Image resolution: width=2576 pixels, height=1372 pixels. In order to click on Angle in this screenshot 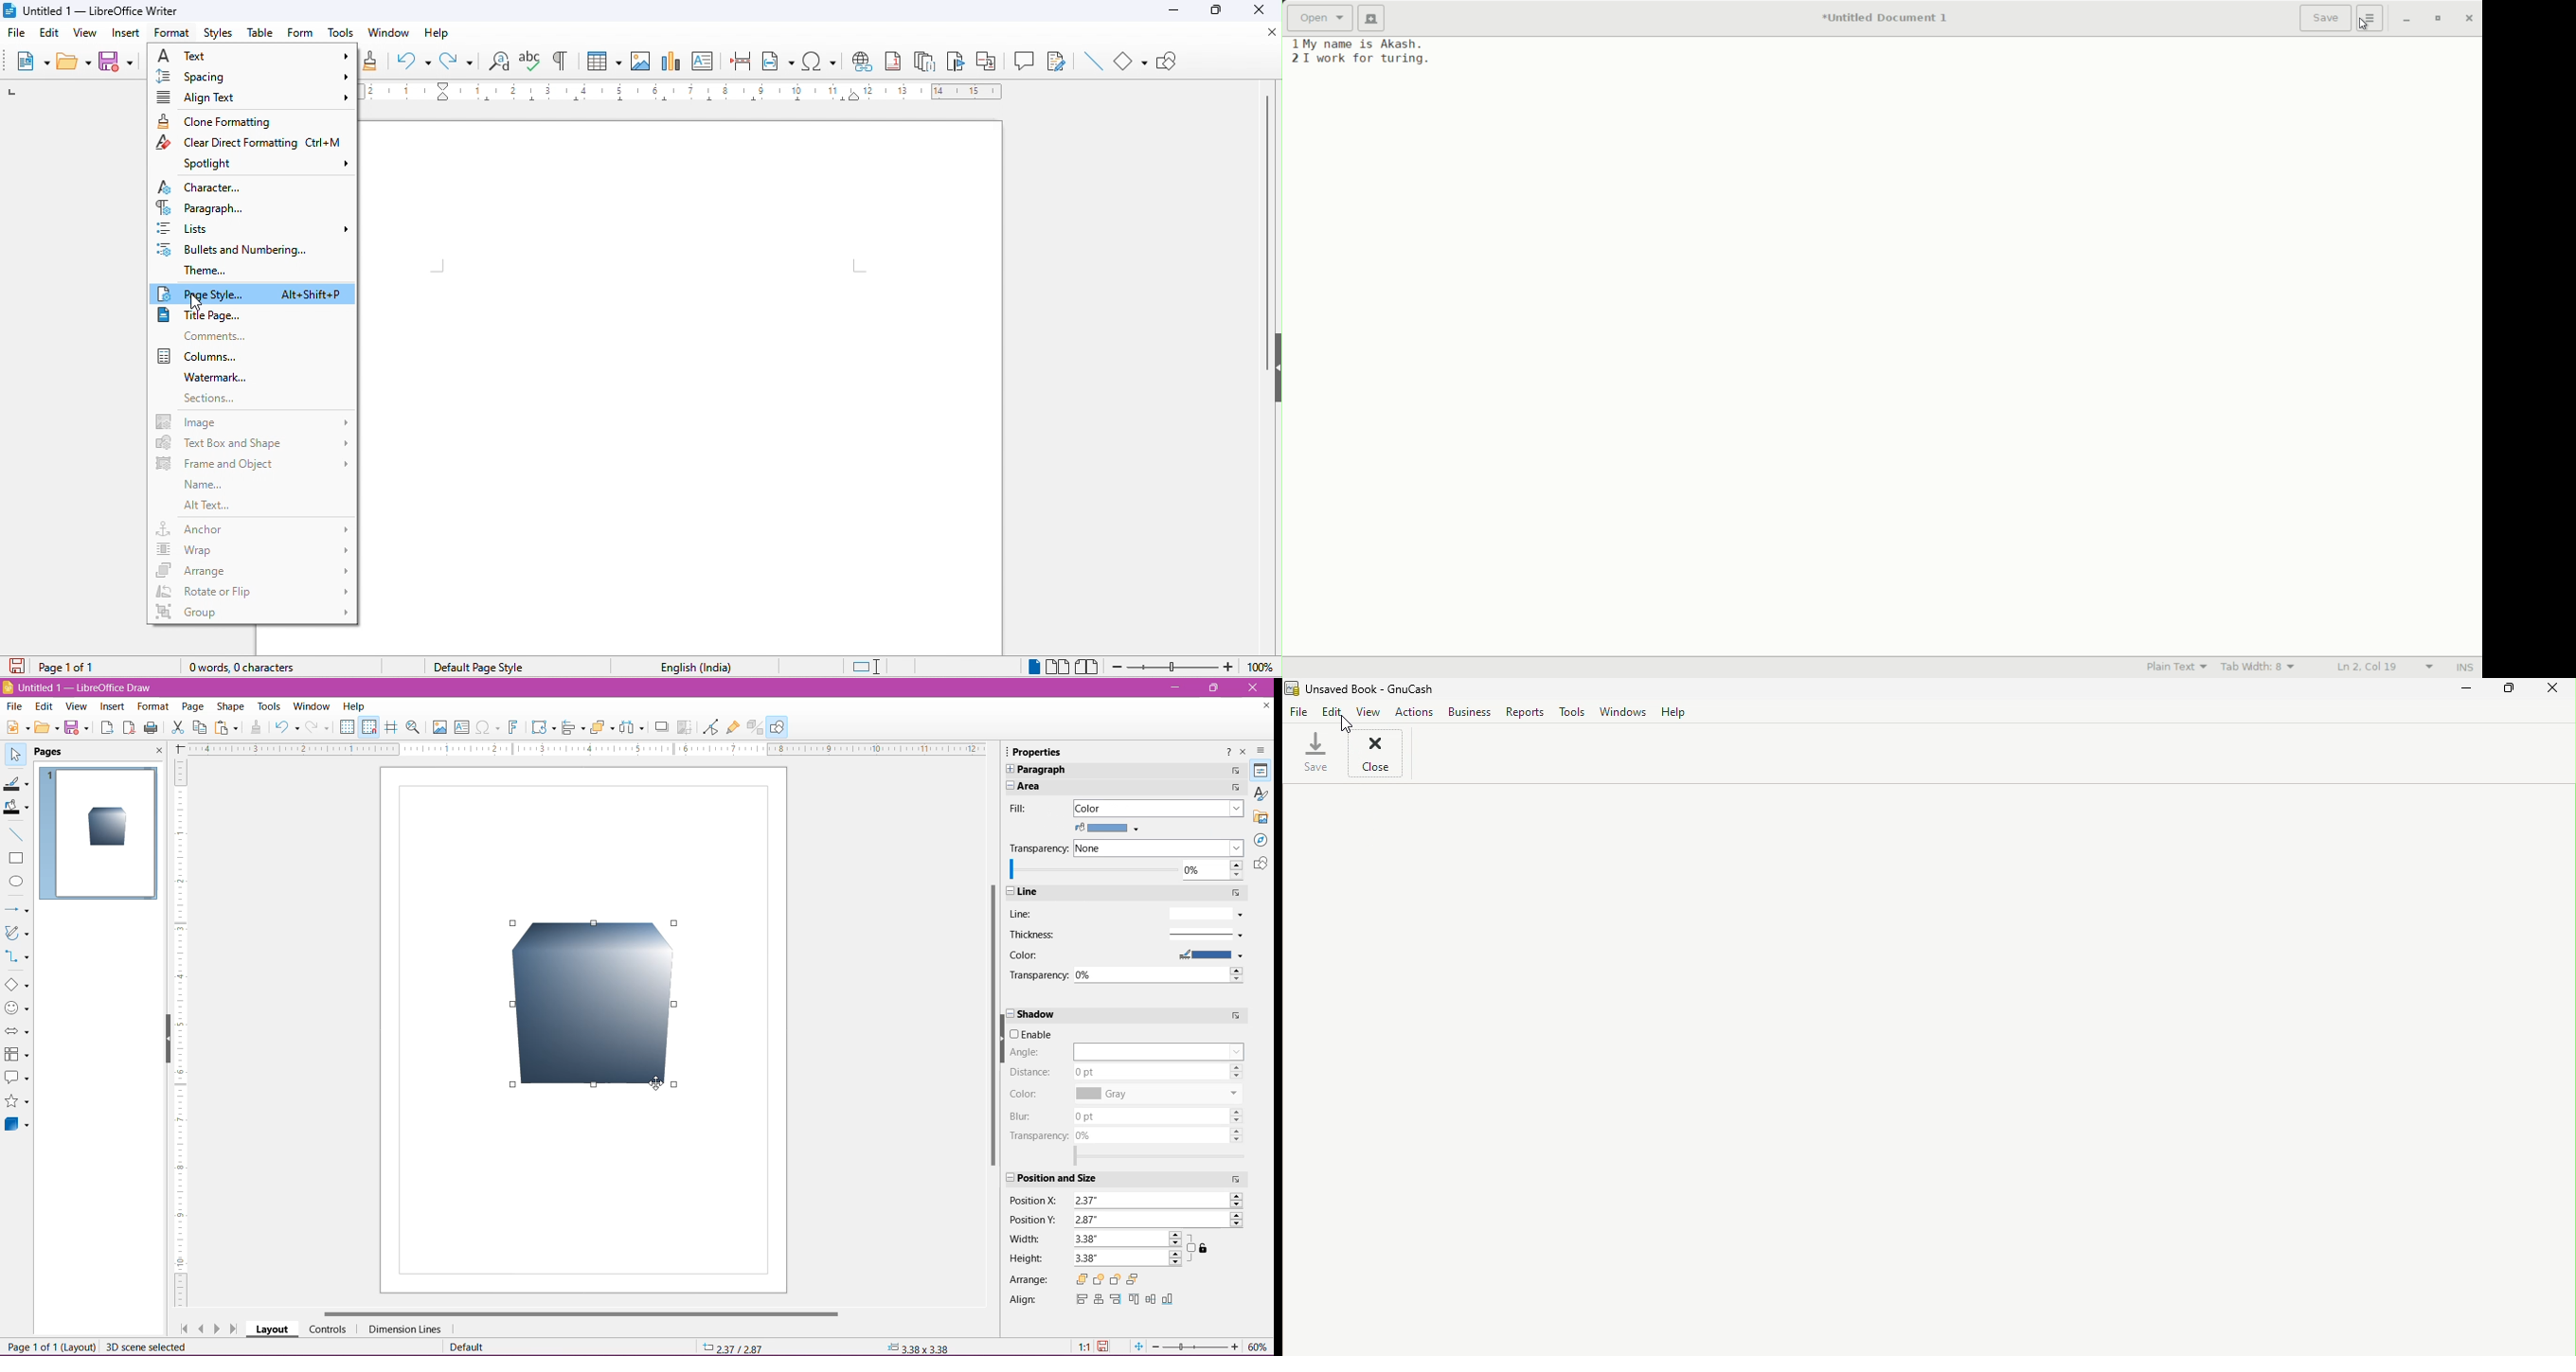, I will do `click(1037, 1052)`.